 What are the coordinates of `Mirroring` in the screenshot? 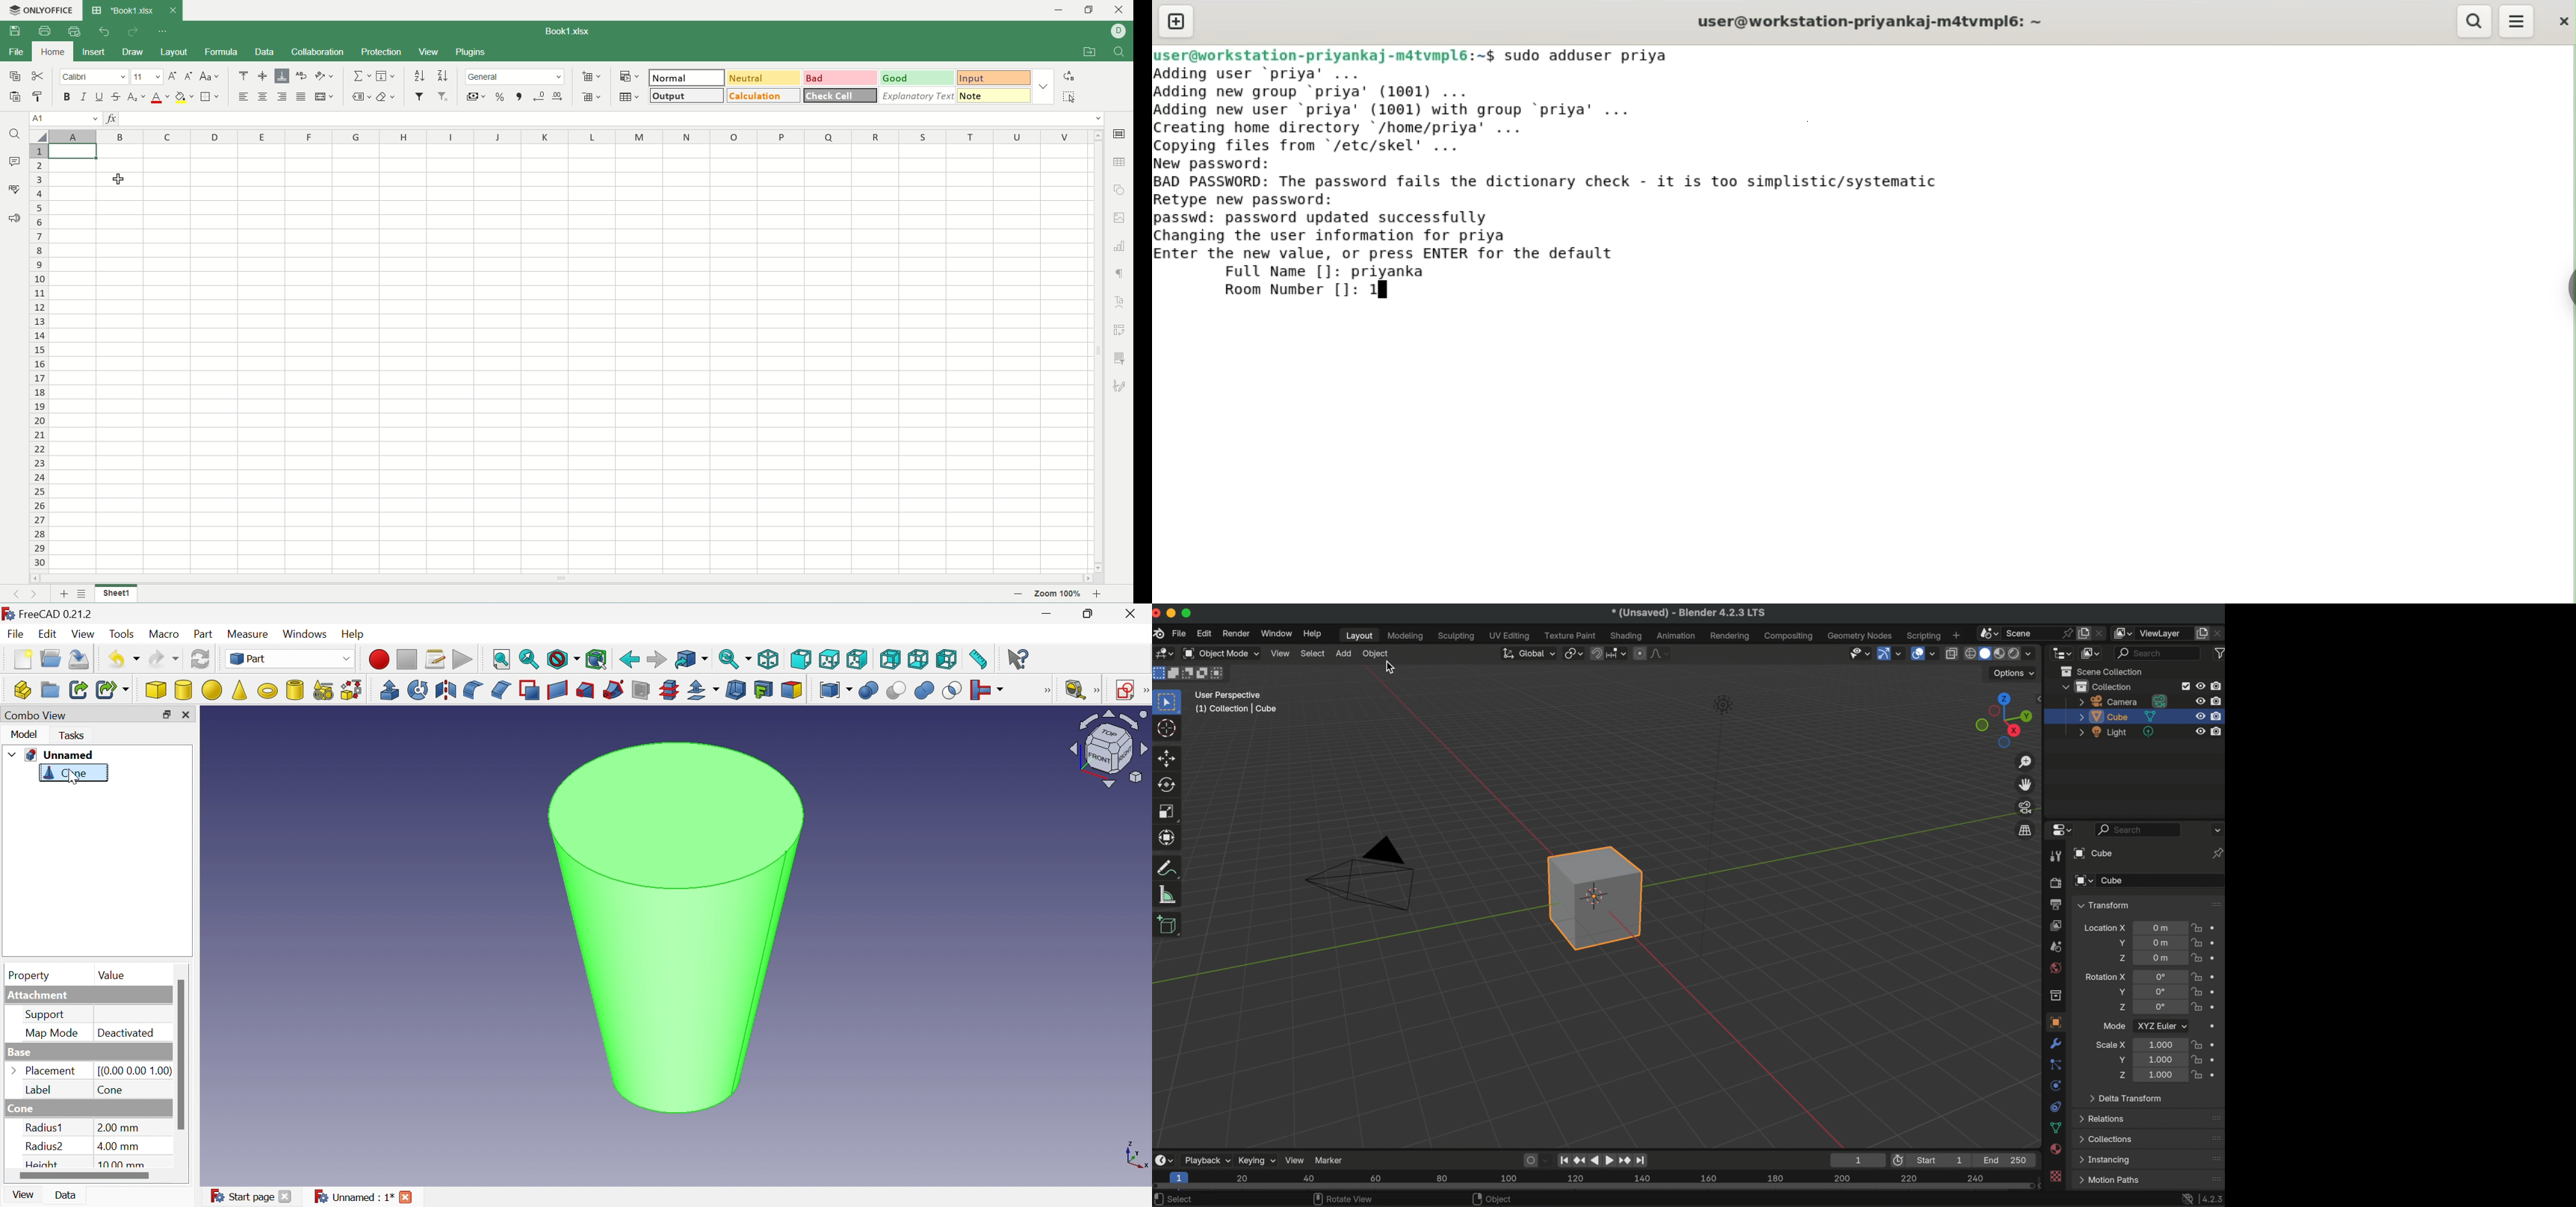 It's located at (446, 690).